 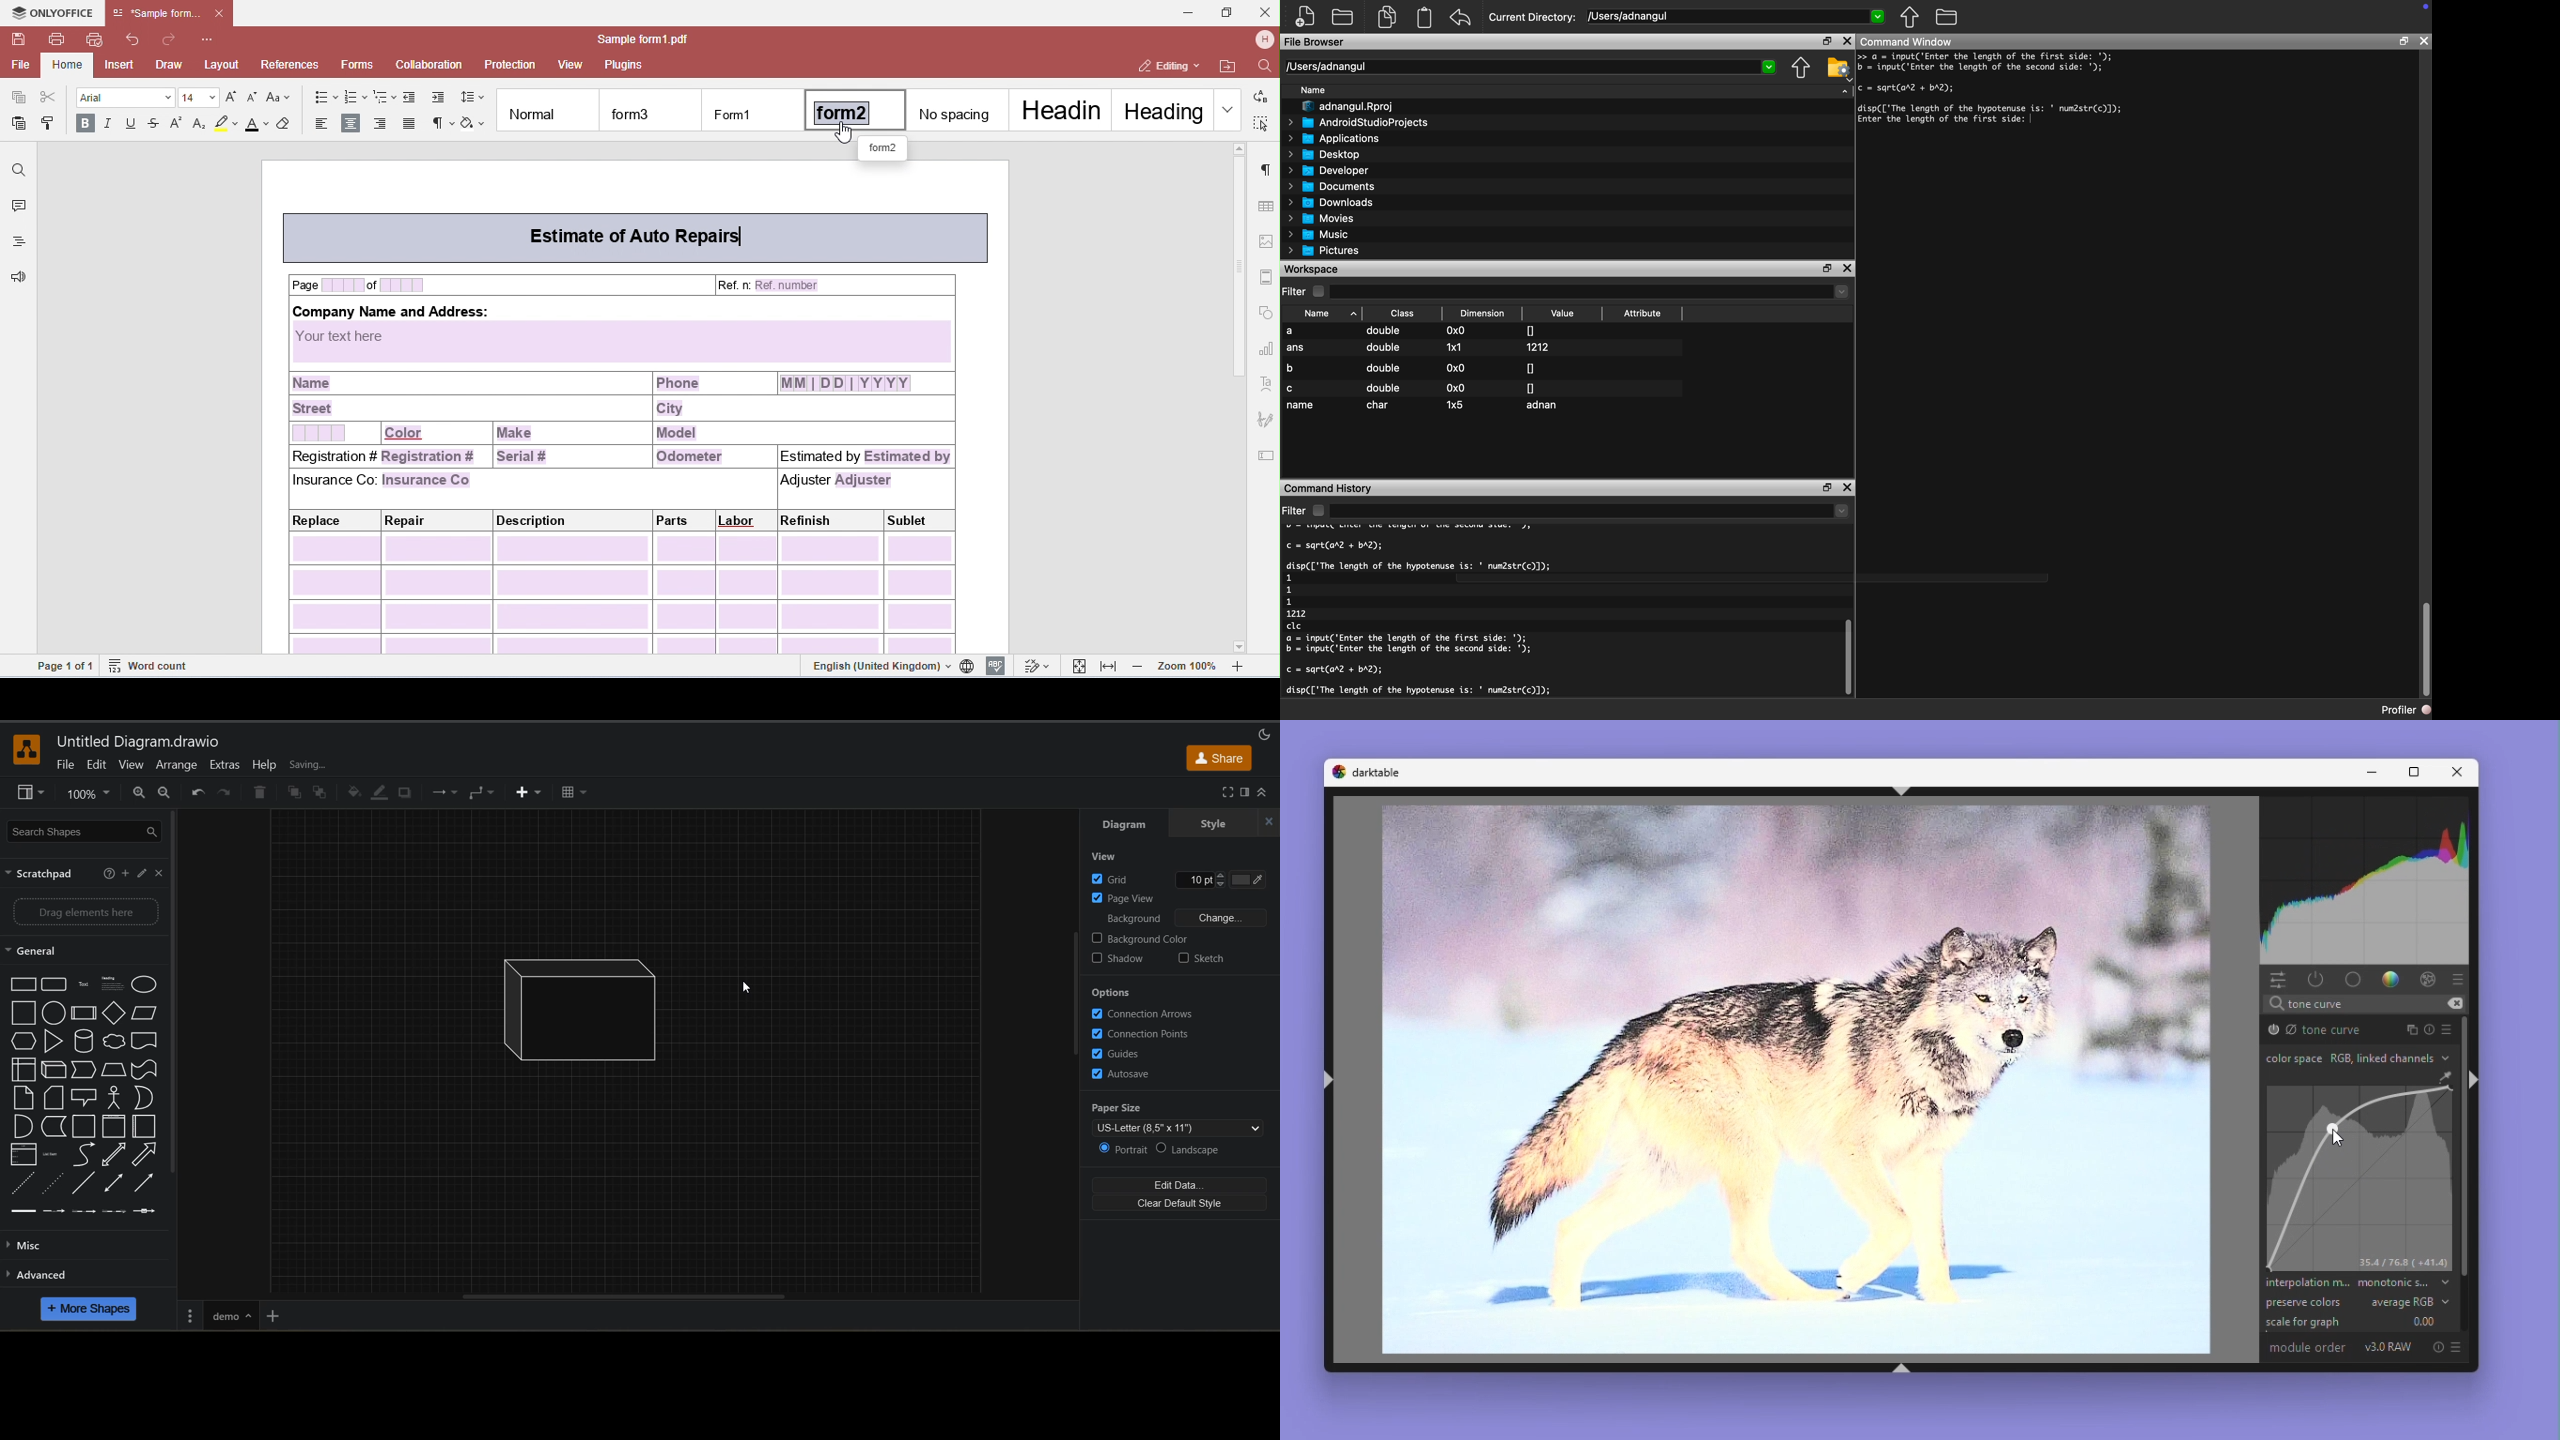 I want to click on open folder, so click(x=1344, y=16).